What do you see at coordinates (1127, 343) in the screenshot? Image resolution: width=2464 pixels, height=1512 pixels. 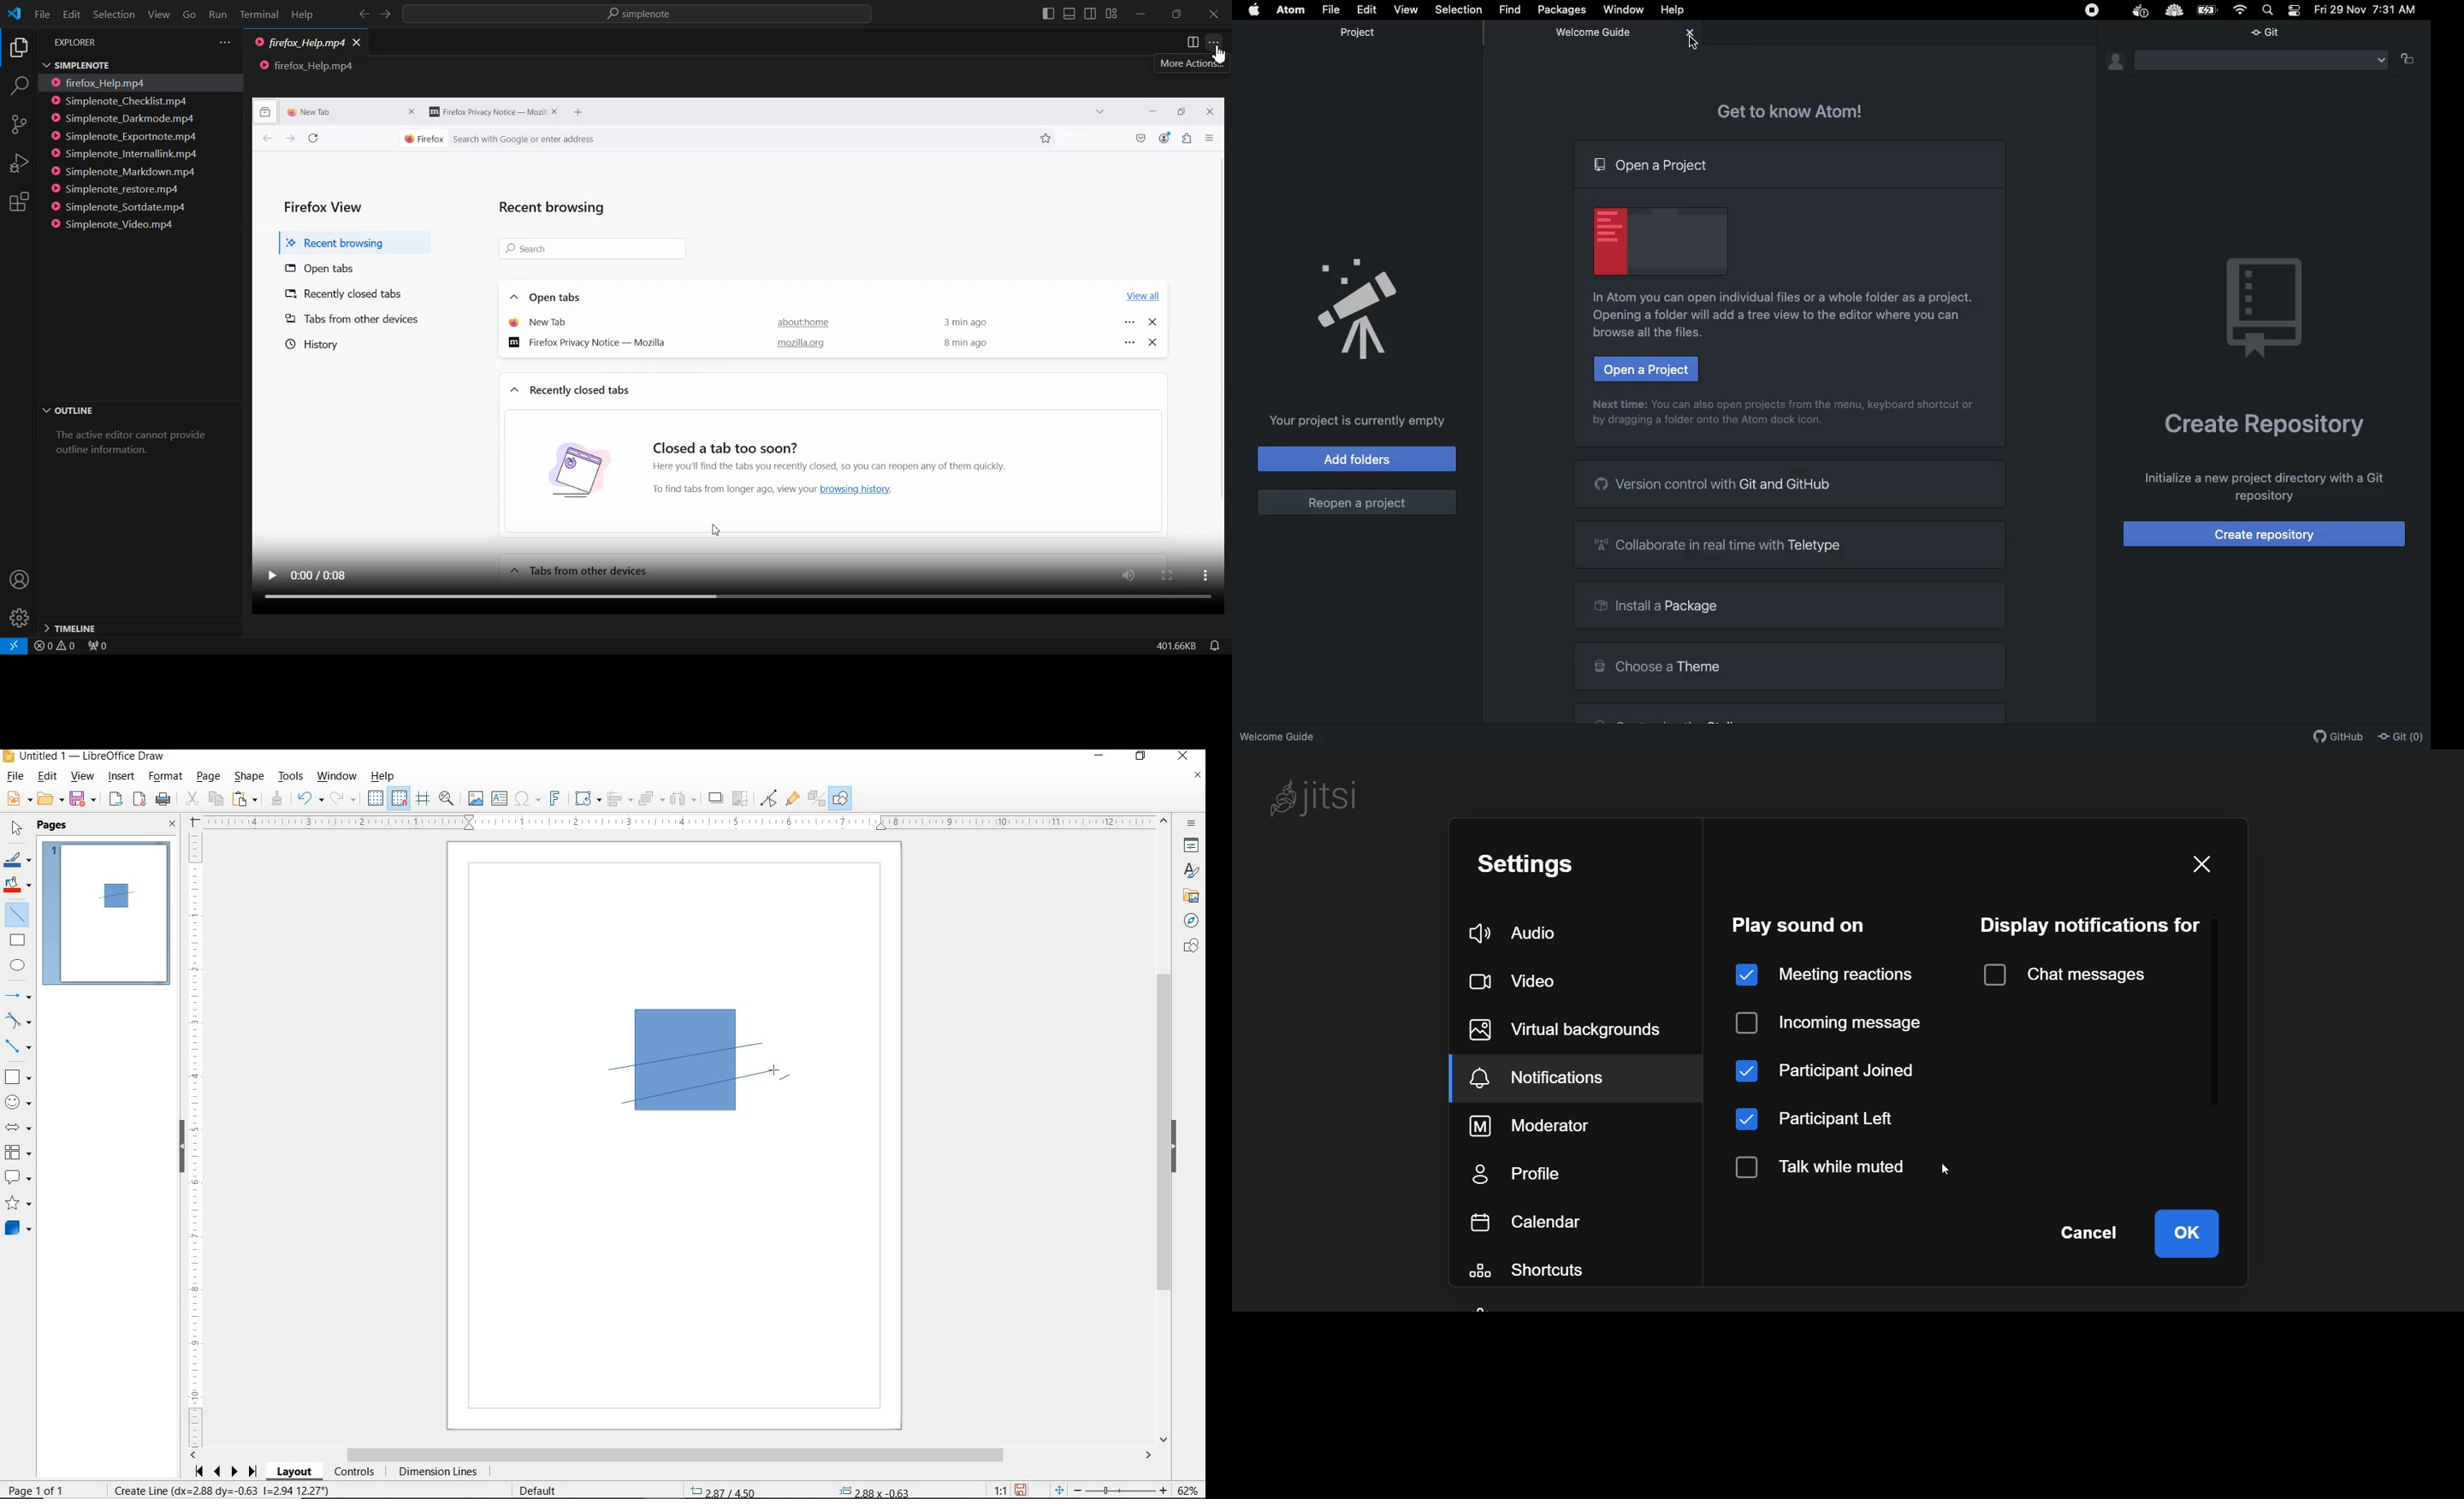 I see `option` at bounding box center [1127, 343].